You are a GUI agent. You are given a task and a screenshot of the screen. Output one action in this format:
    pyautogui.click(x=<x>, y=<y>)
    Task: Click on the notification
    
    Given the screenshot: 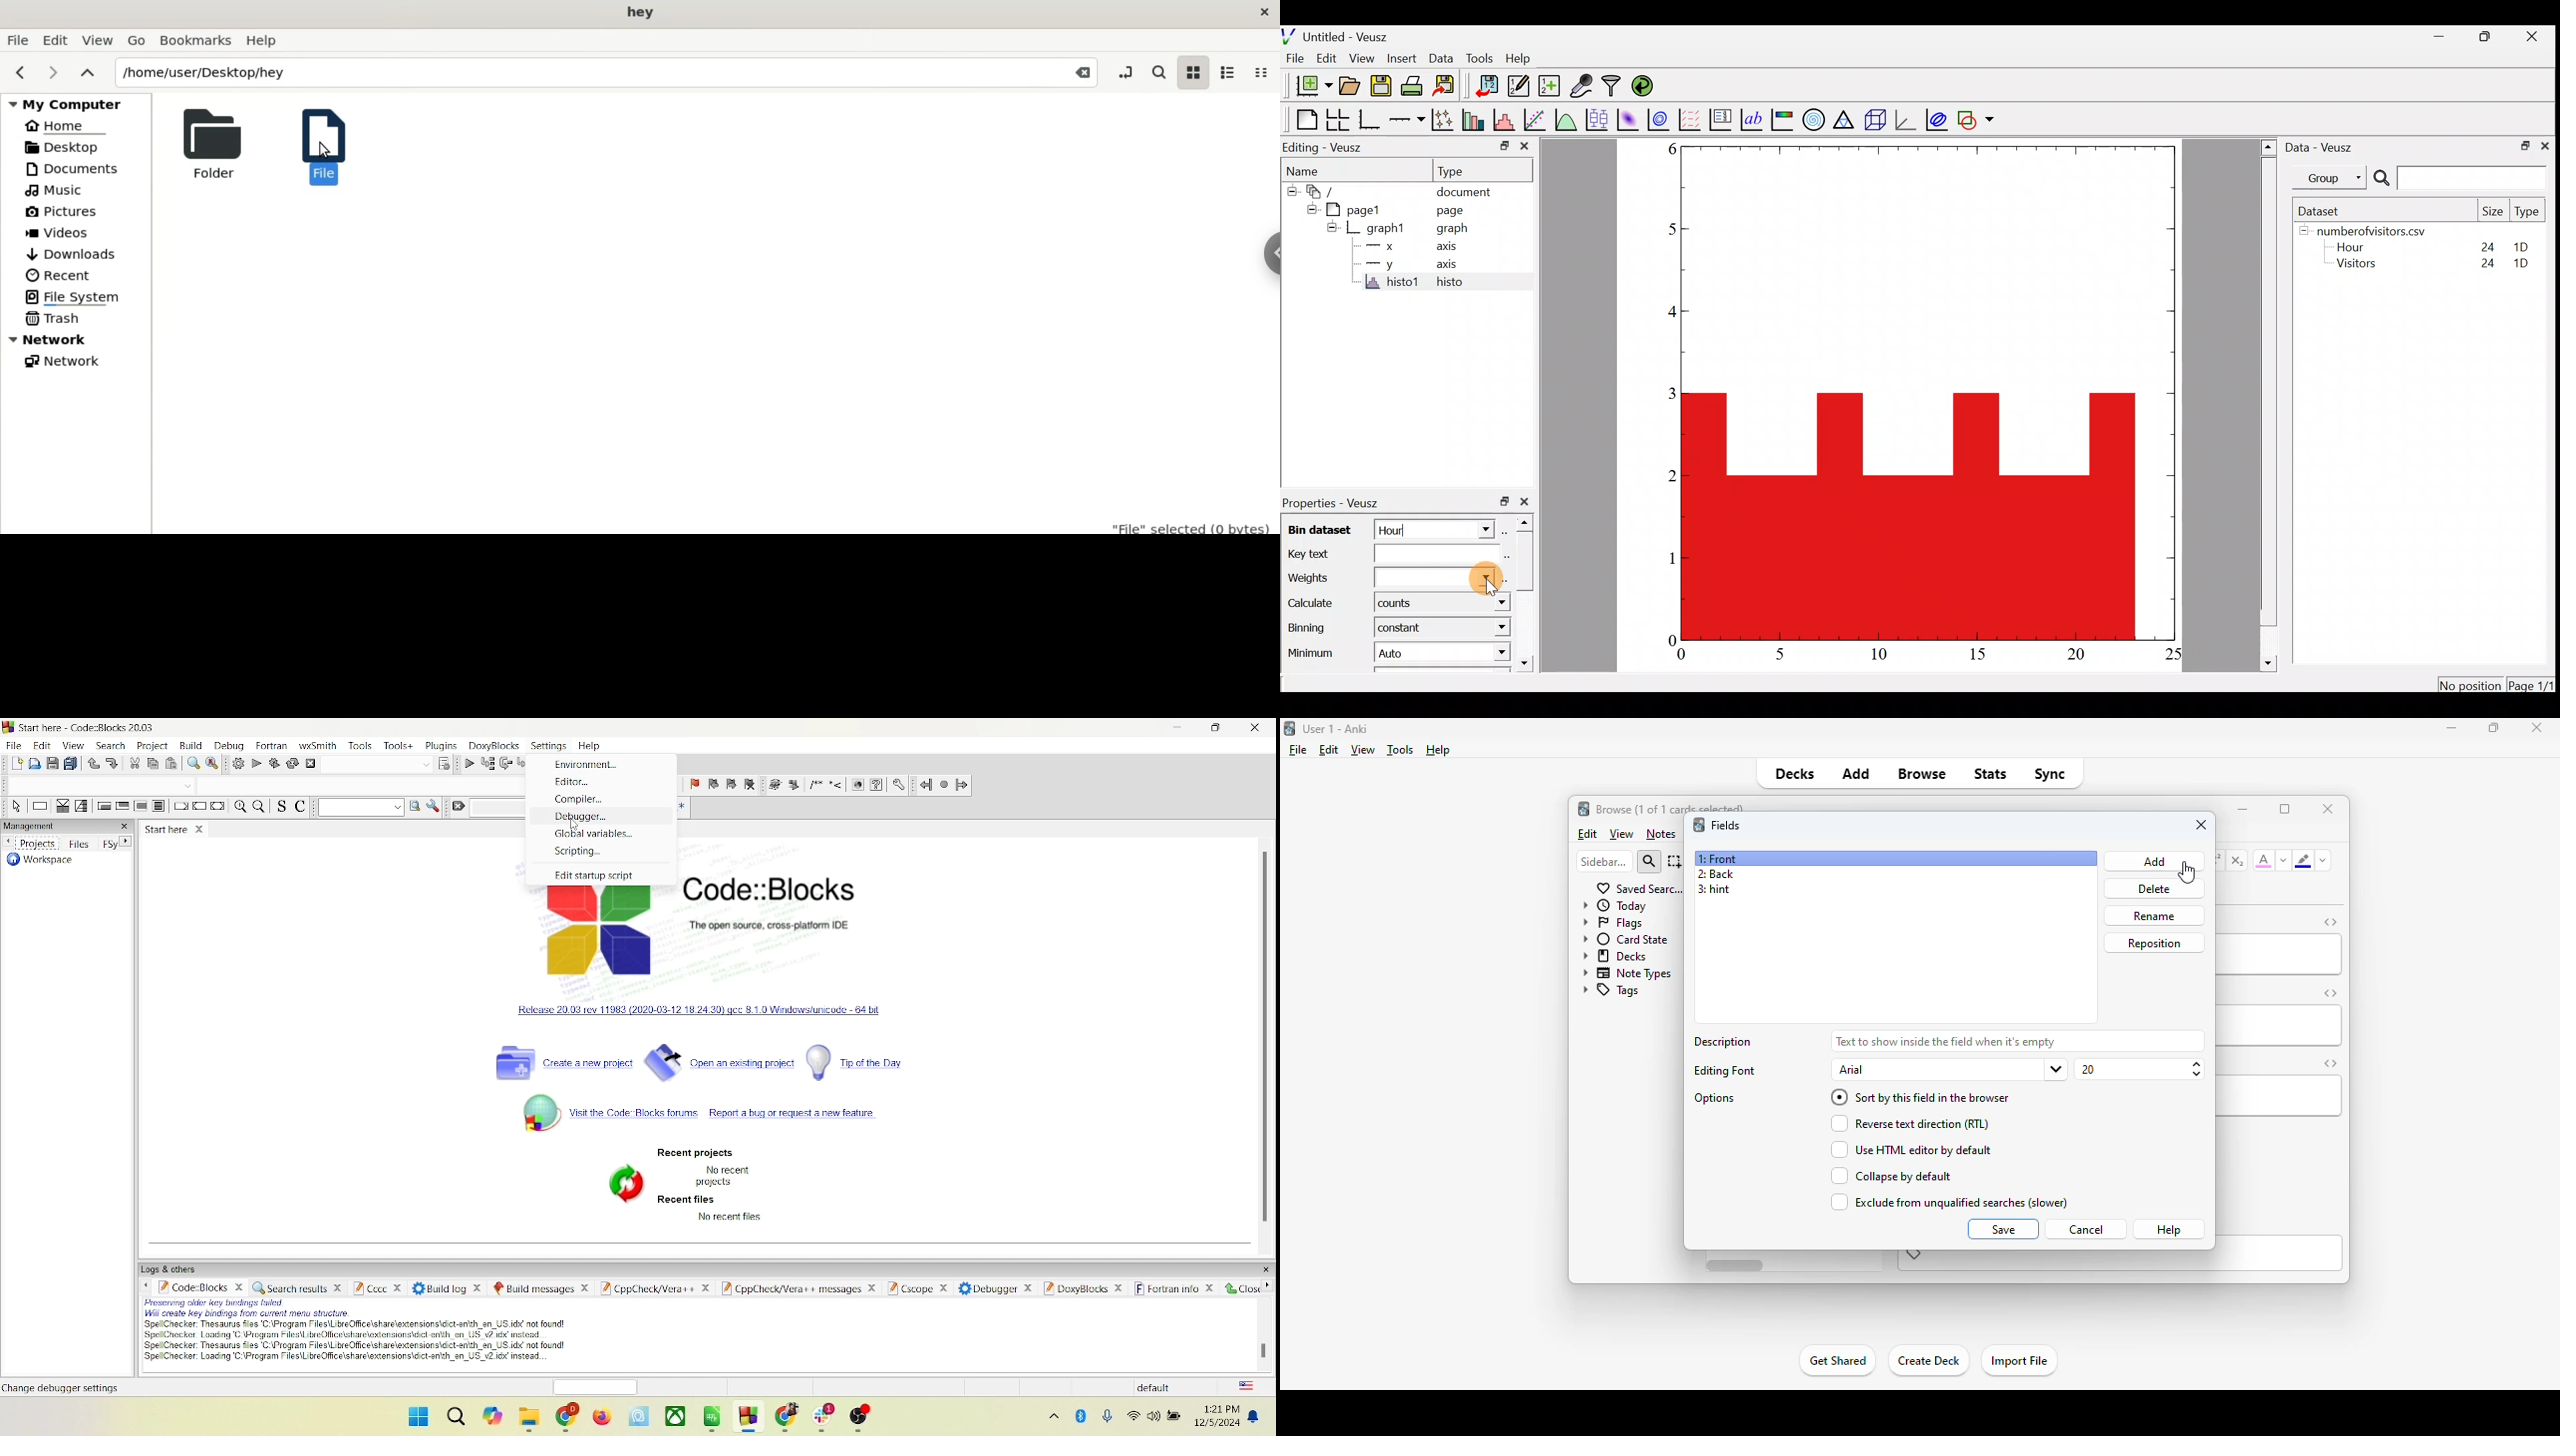 What is the action you would take?
    pyautogui.click(x=1258, y=1415)
    